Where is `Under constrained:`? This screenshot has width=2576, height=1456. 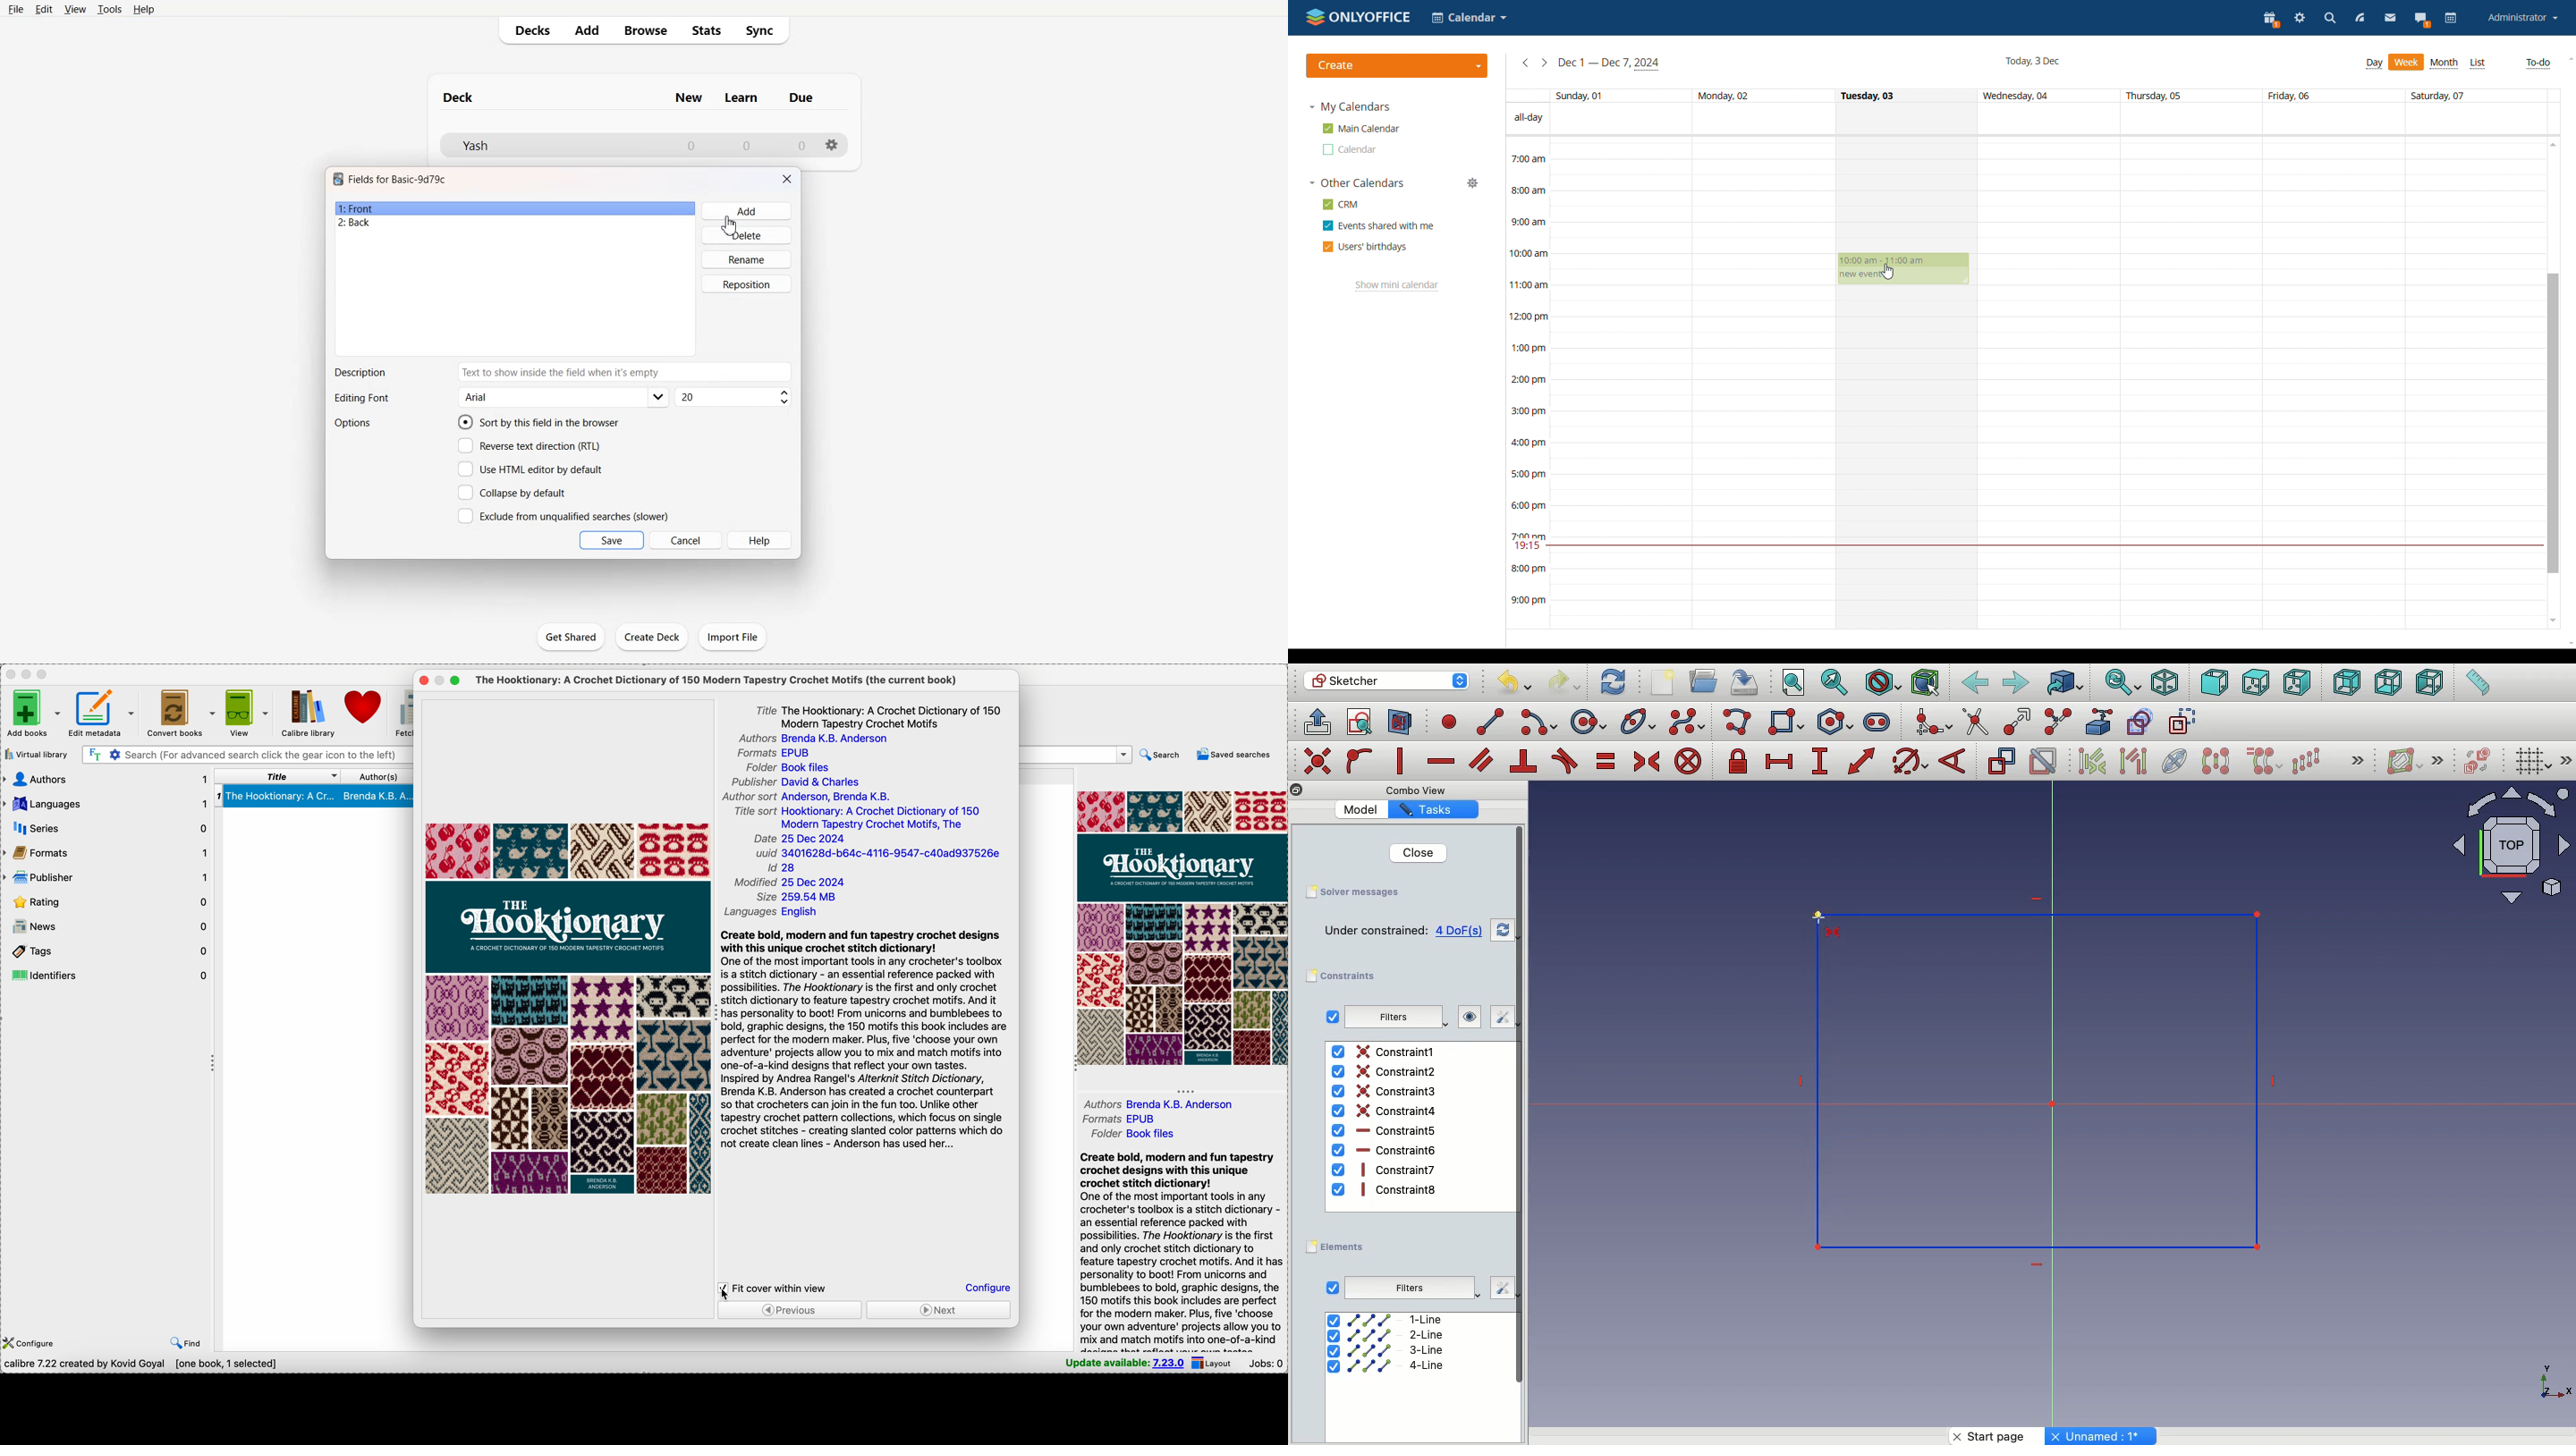 Under constrained: is located at coordinates (1376, 932).